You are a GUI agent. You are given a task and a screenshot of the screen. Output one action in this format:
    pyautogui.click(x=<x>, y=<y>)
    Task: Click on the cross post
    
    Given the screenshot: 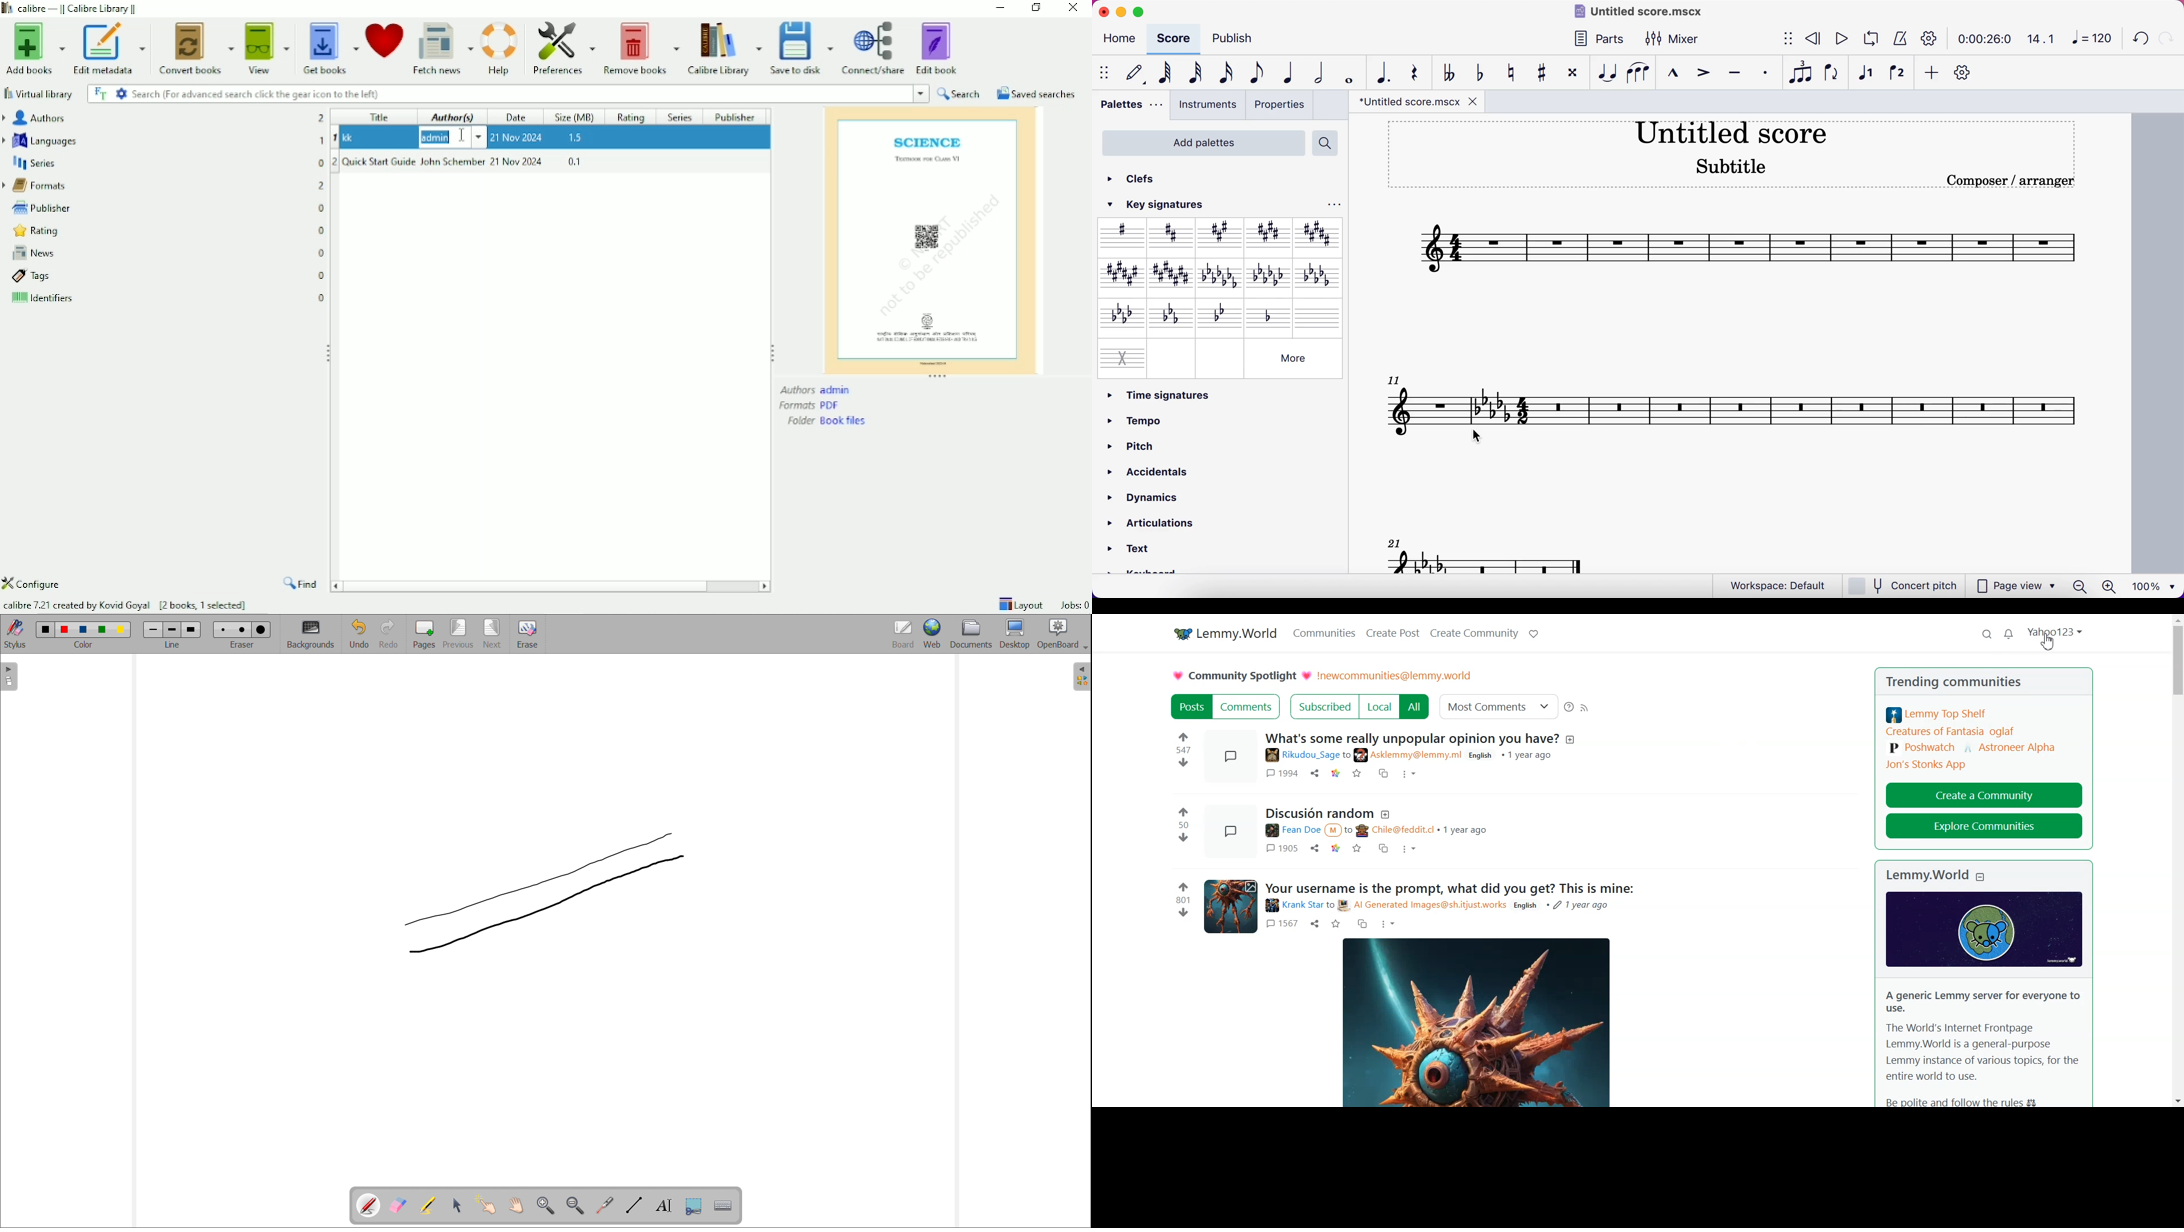 What is the action you would take?
    pyautogui.click(x=1385, y=773)
    